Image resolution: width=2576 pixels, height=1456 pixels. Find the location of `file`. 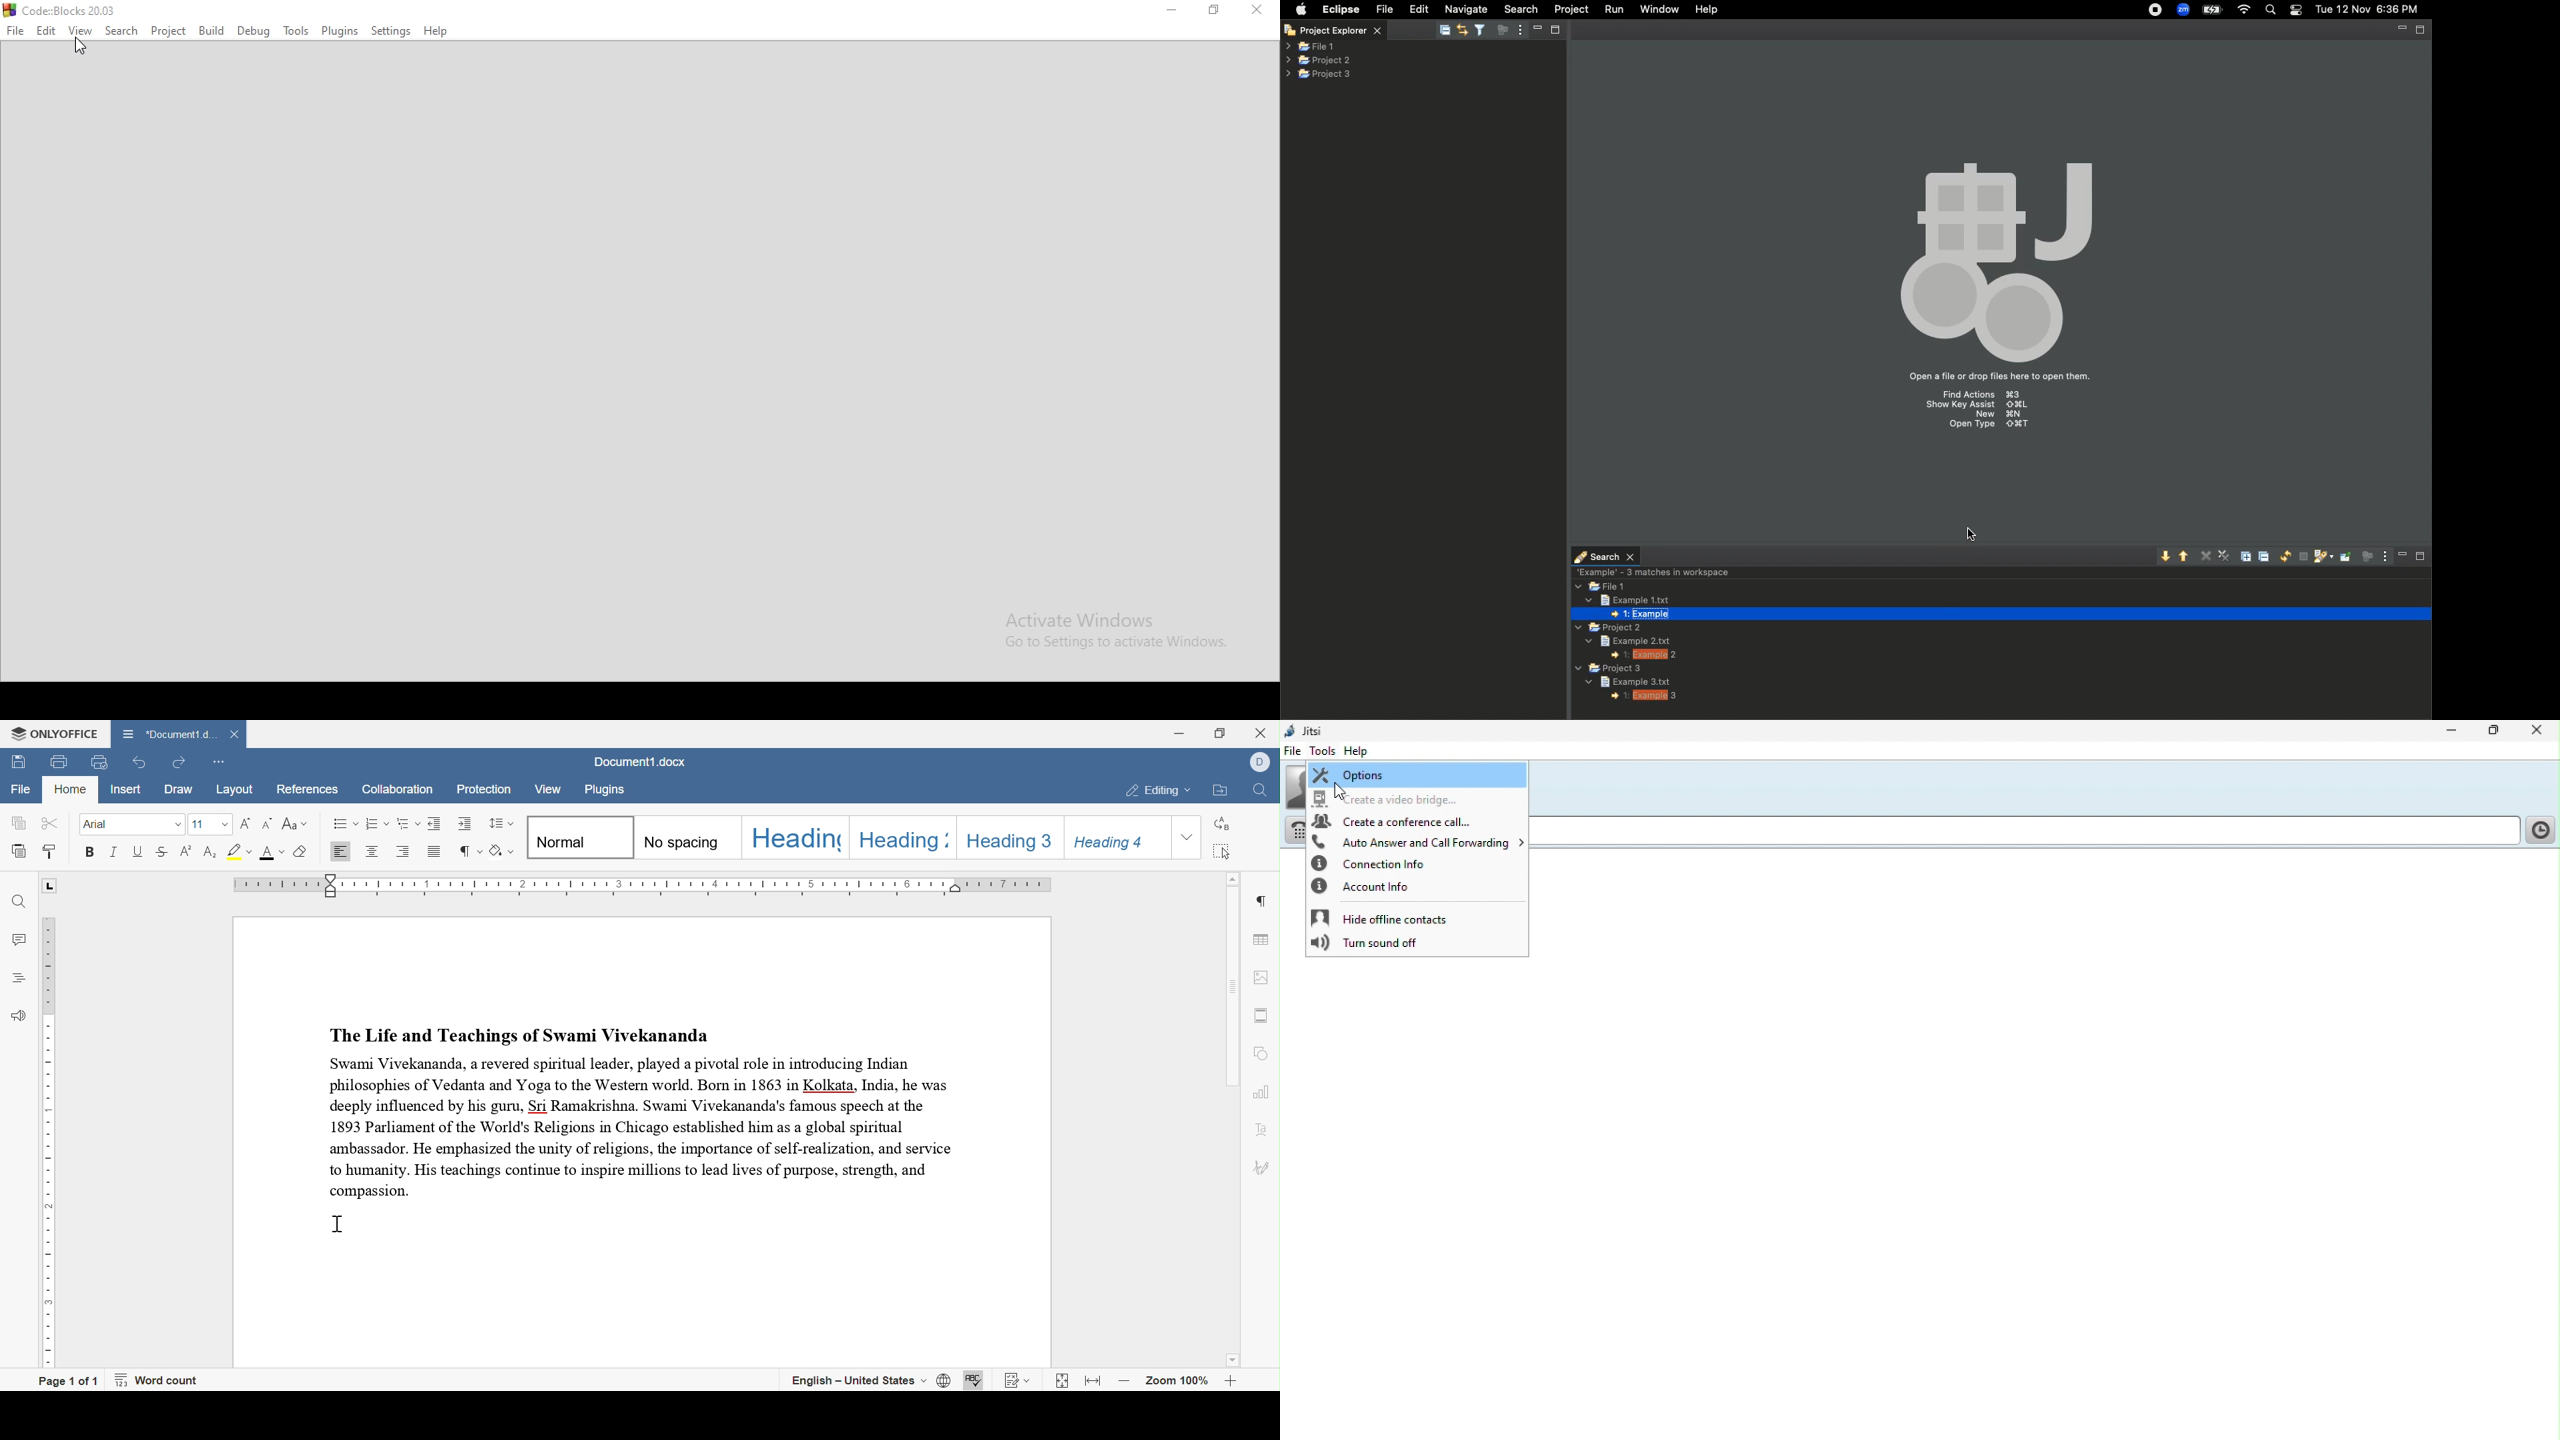

file is located at coordinates (21, 789).